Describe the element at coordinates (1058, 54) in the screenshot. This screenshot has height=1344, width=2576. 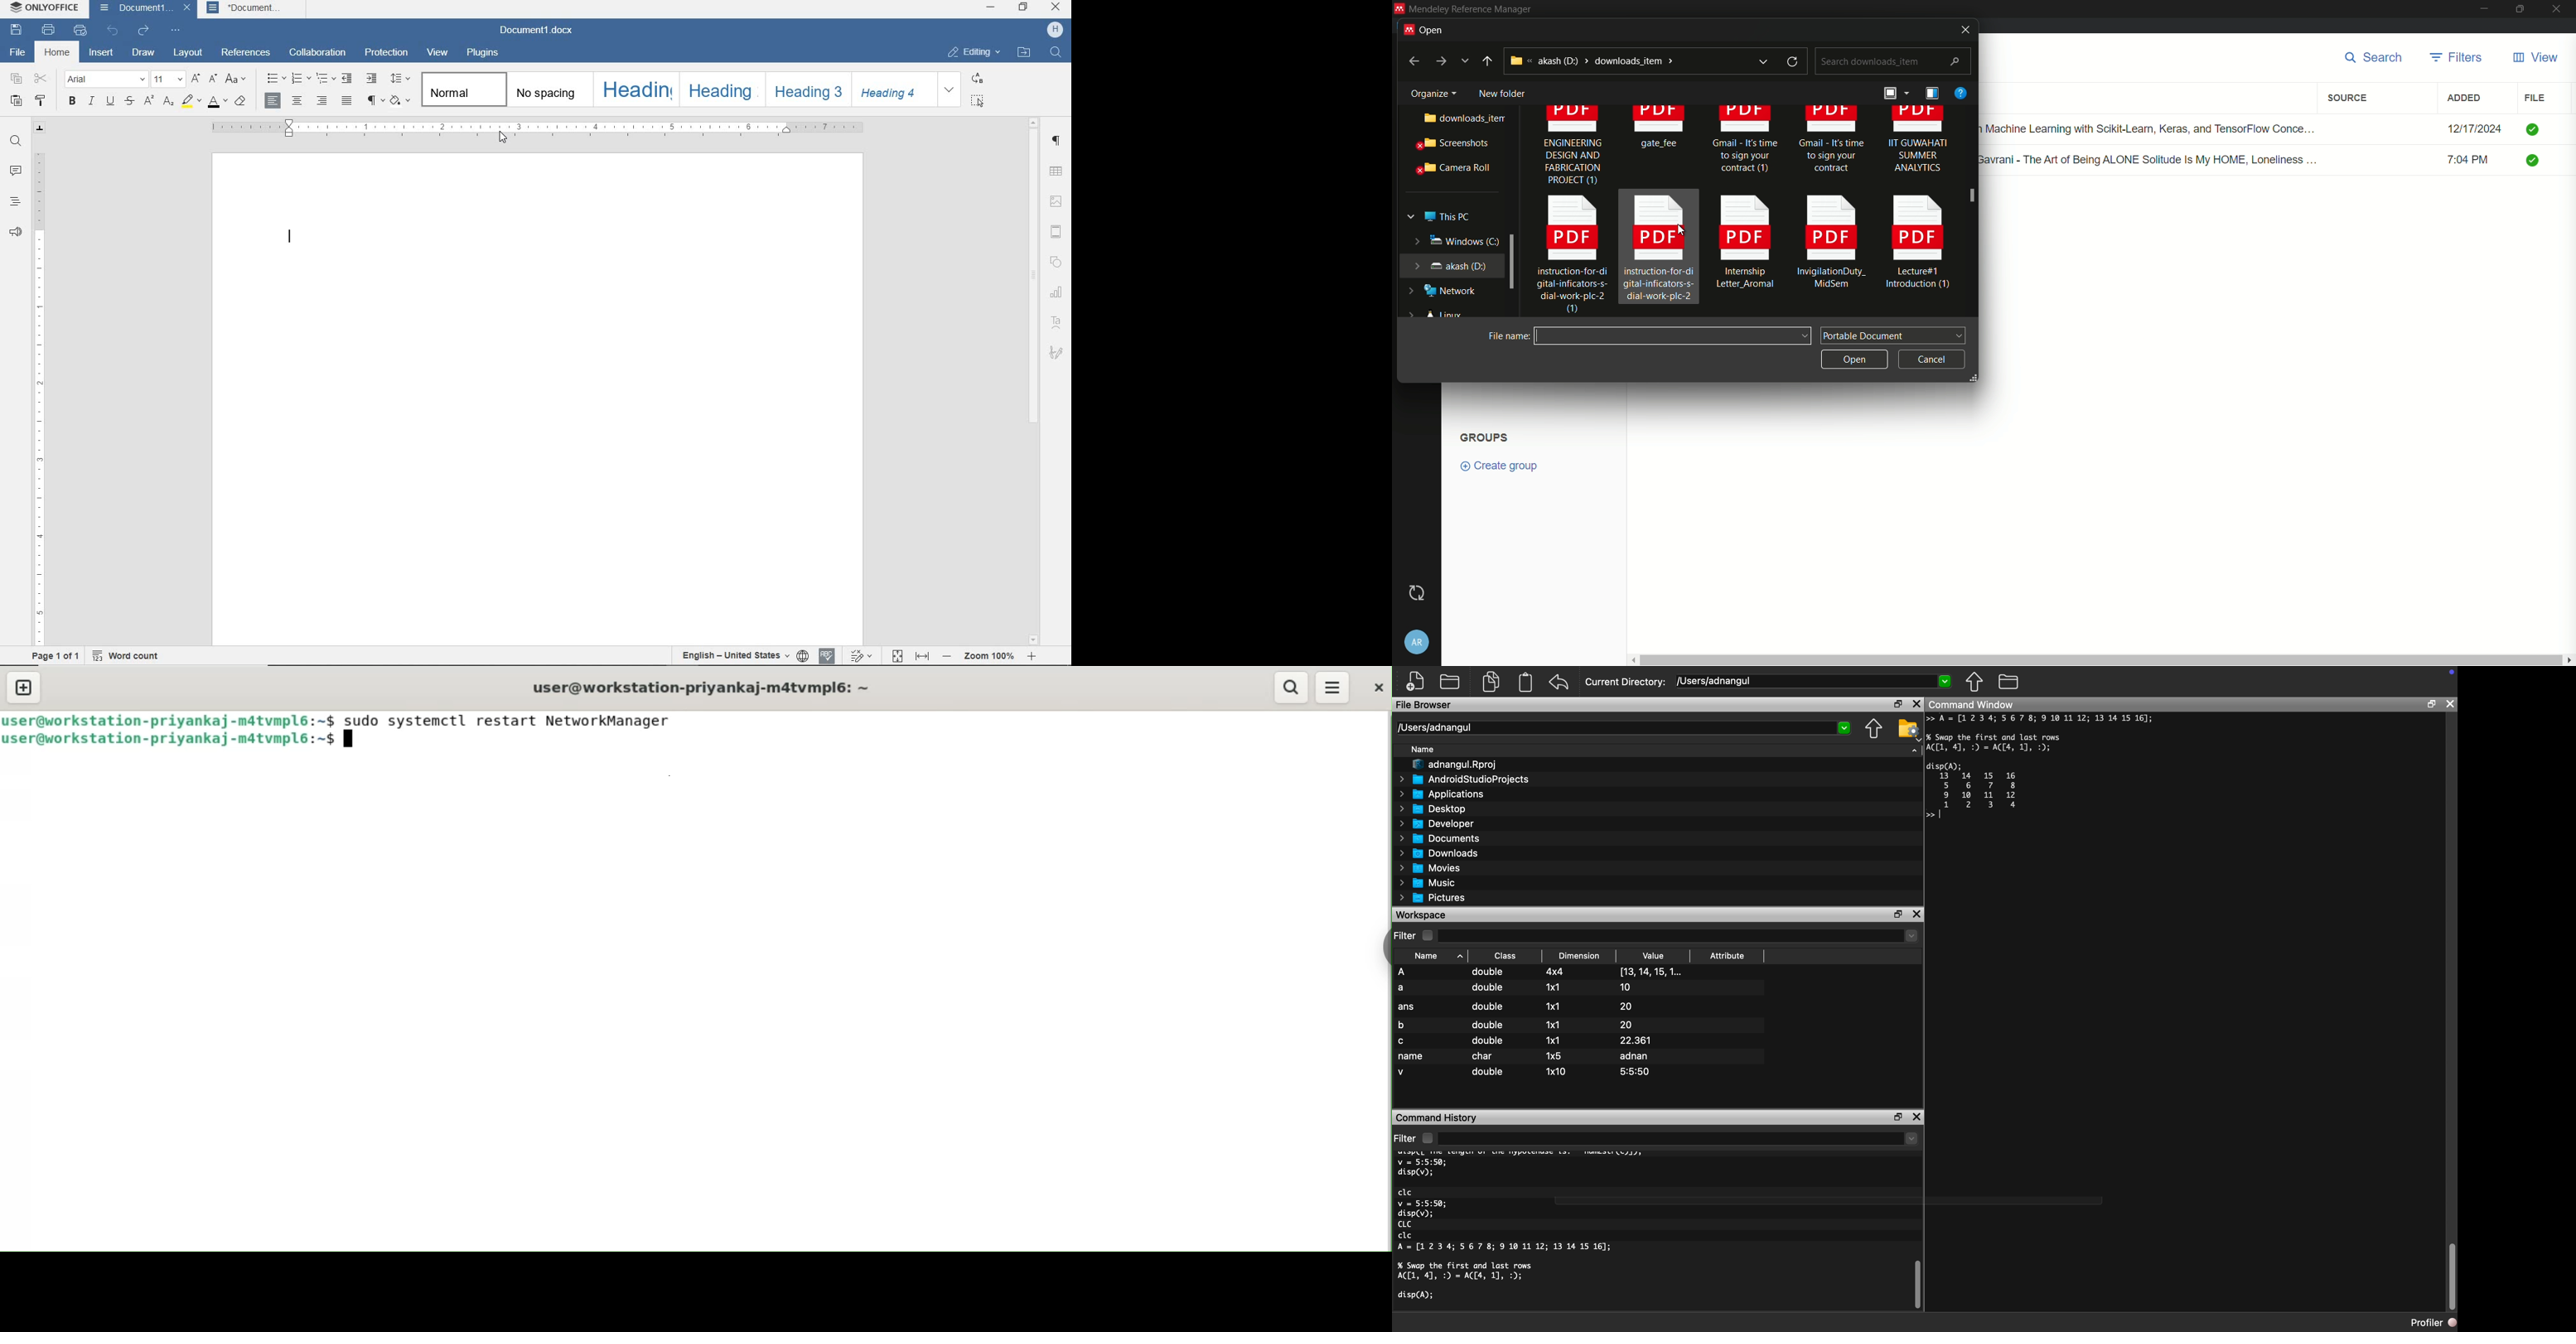
I see `find` at that location.